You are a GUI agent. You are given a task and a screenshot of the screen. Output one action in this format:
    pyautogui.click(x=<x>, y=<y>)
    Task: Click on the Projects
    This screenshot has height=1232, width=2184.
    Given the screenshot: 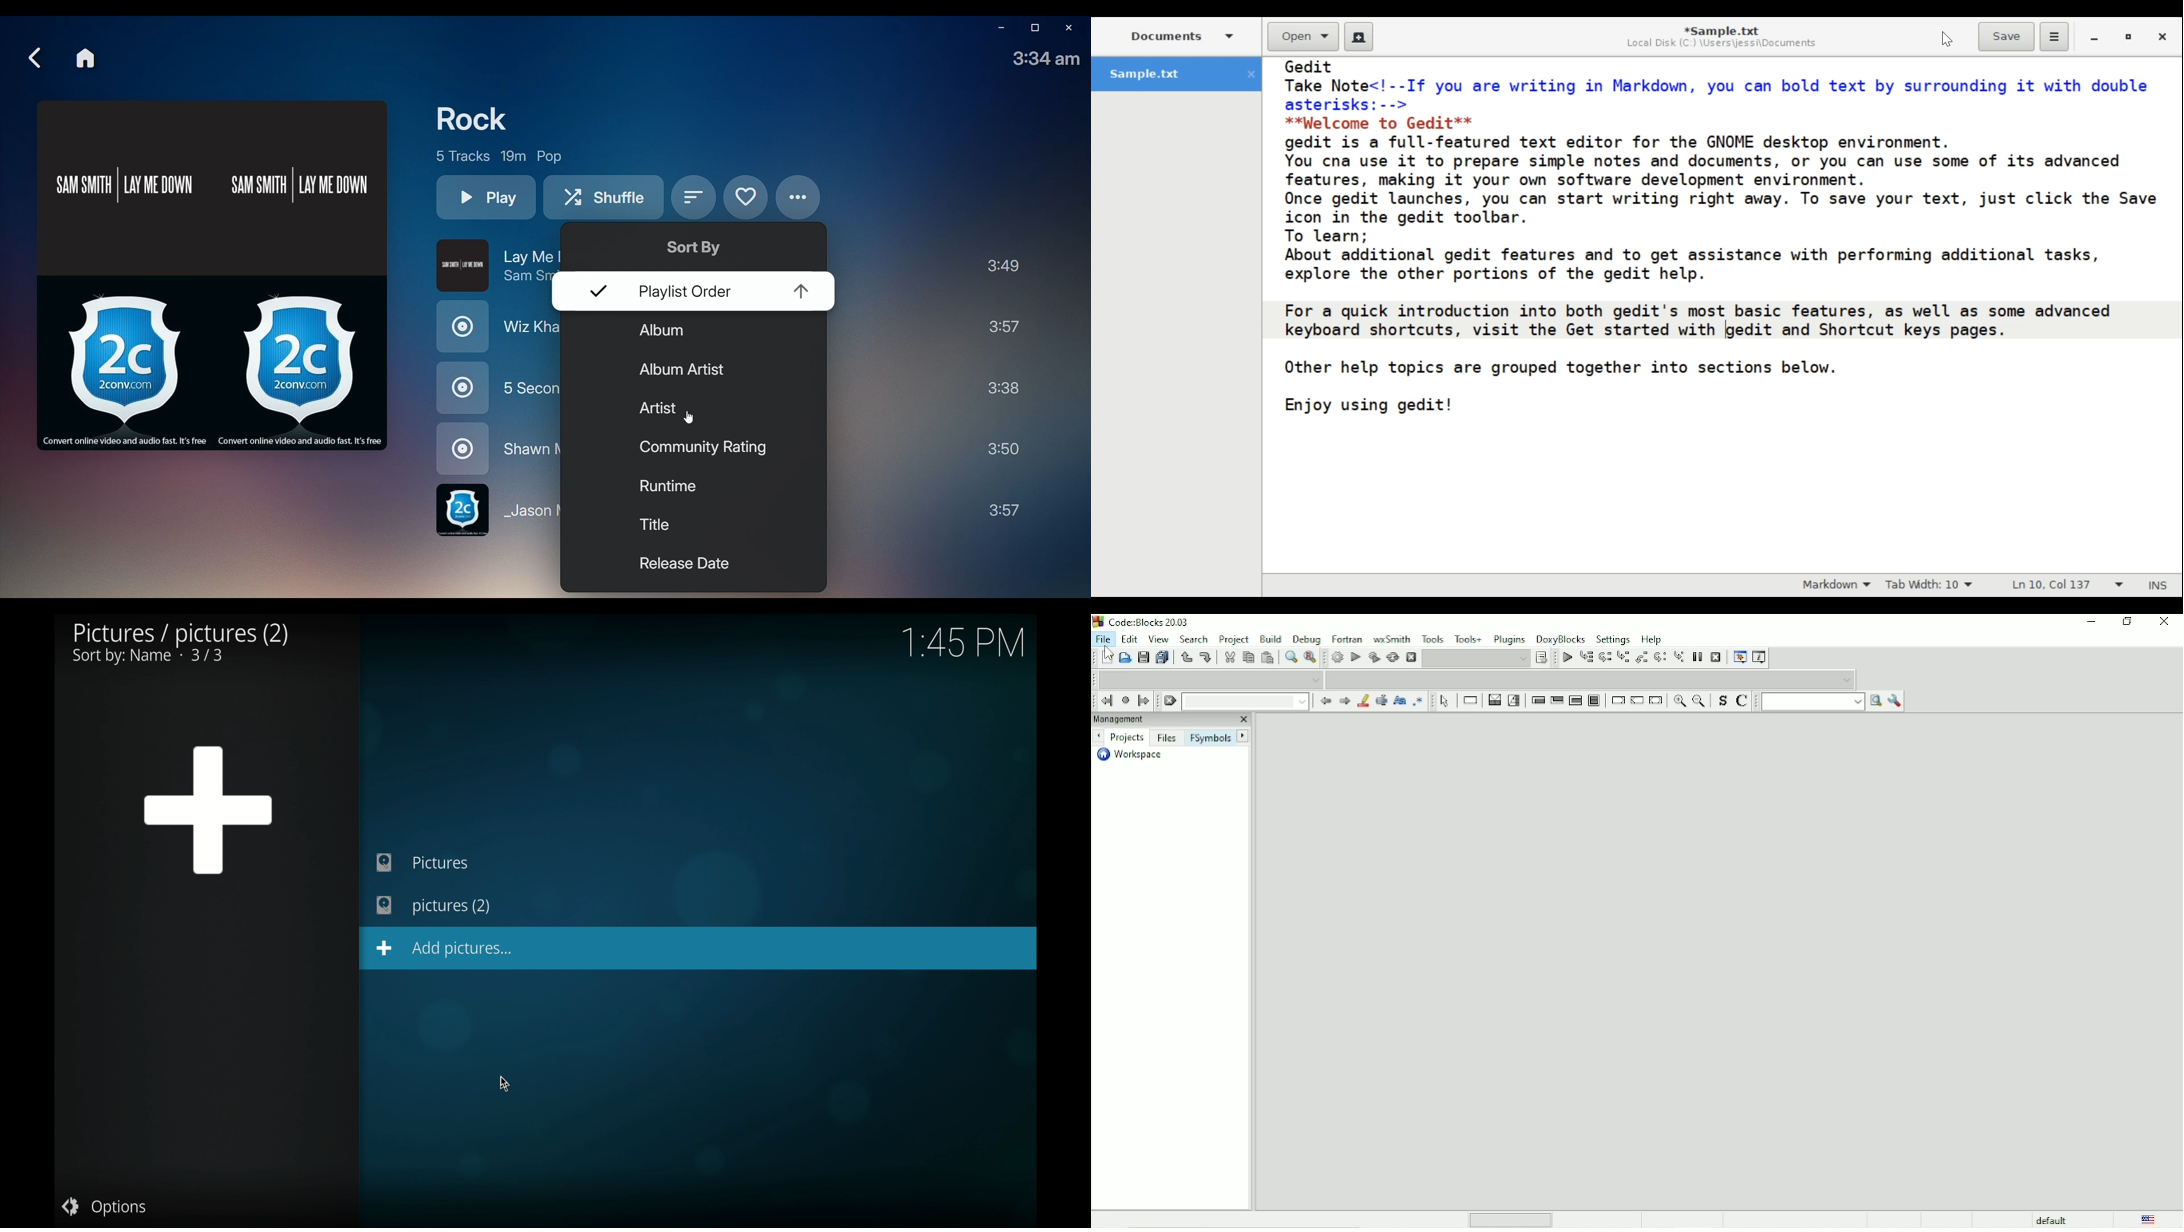 What is the action you would take?
    pyautogui.click(x=1128, y=737)
    